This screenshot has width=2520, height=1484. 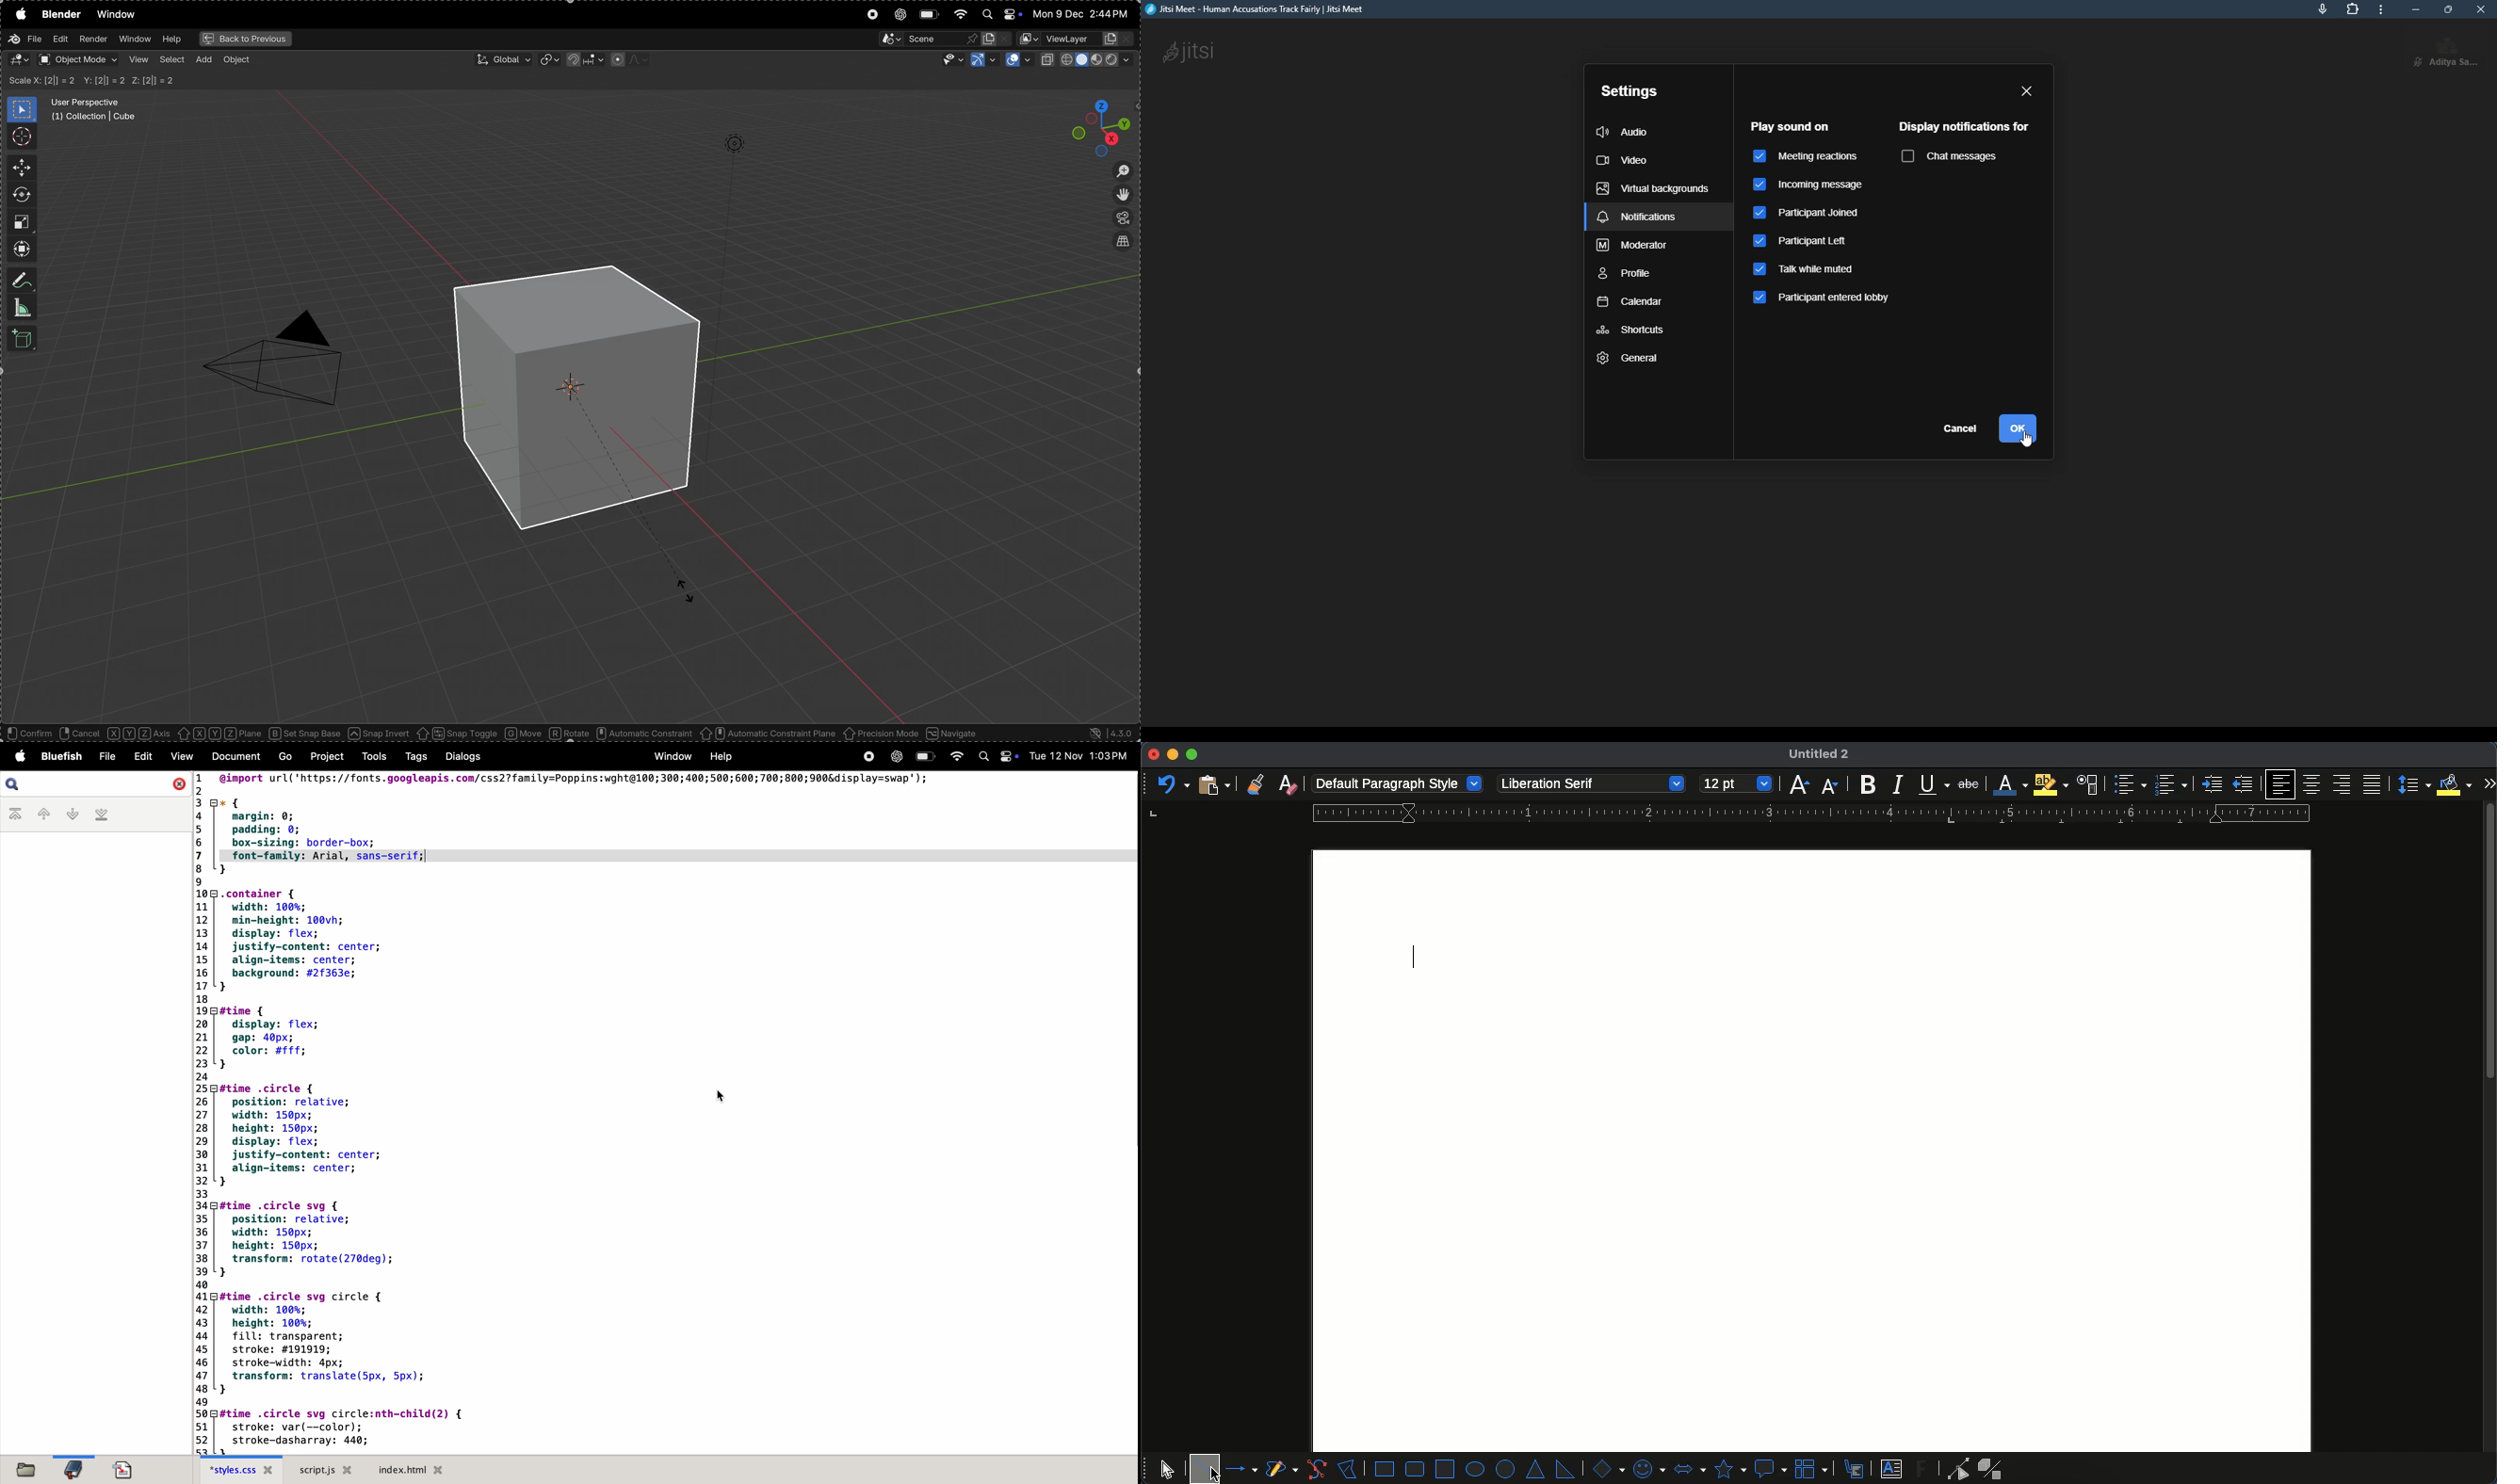 What do you see at coordinates (1173, 754) in the screenshot?
I see `minimize` at bounding box center [1173, 754].